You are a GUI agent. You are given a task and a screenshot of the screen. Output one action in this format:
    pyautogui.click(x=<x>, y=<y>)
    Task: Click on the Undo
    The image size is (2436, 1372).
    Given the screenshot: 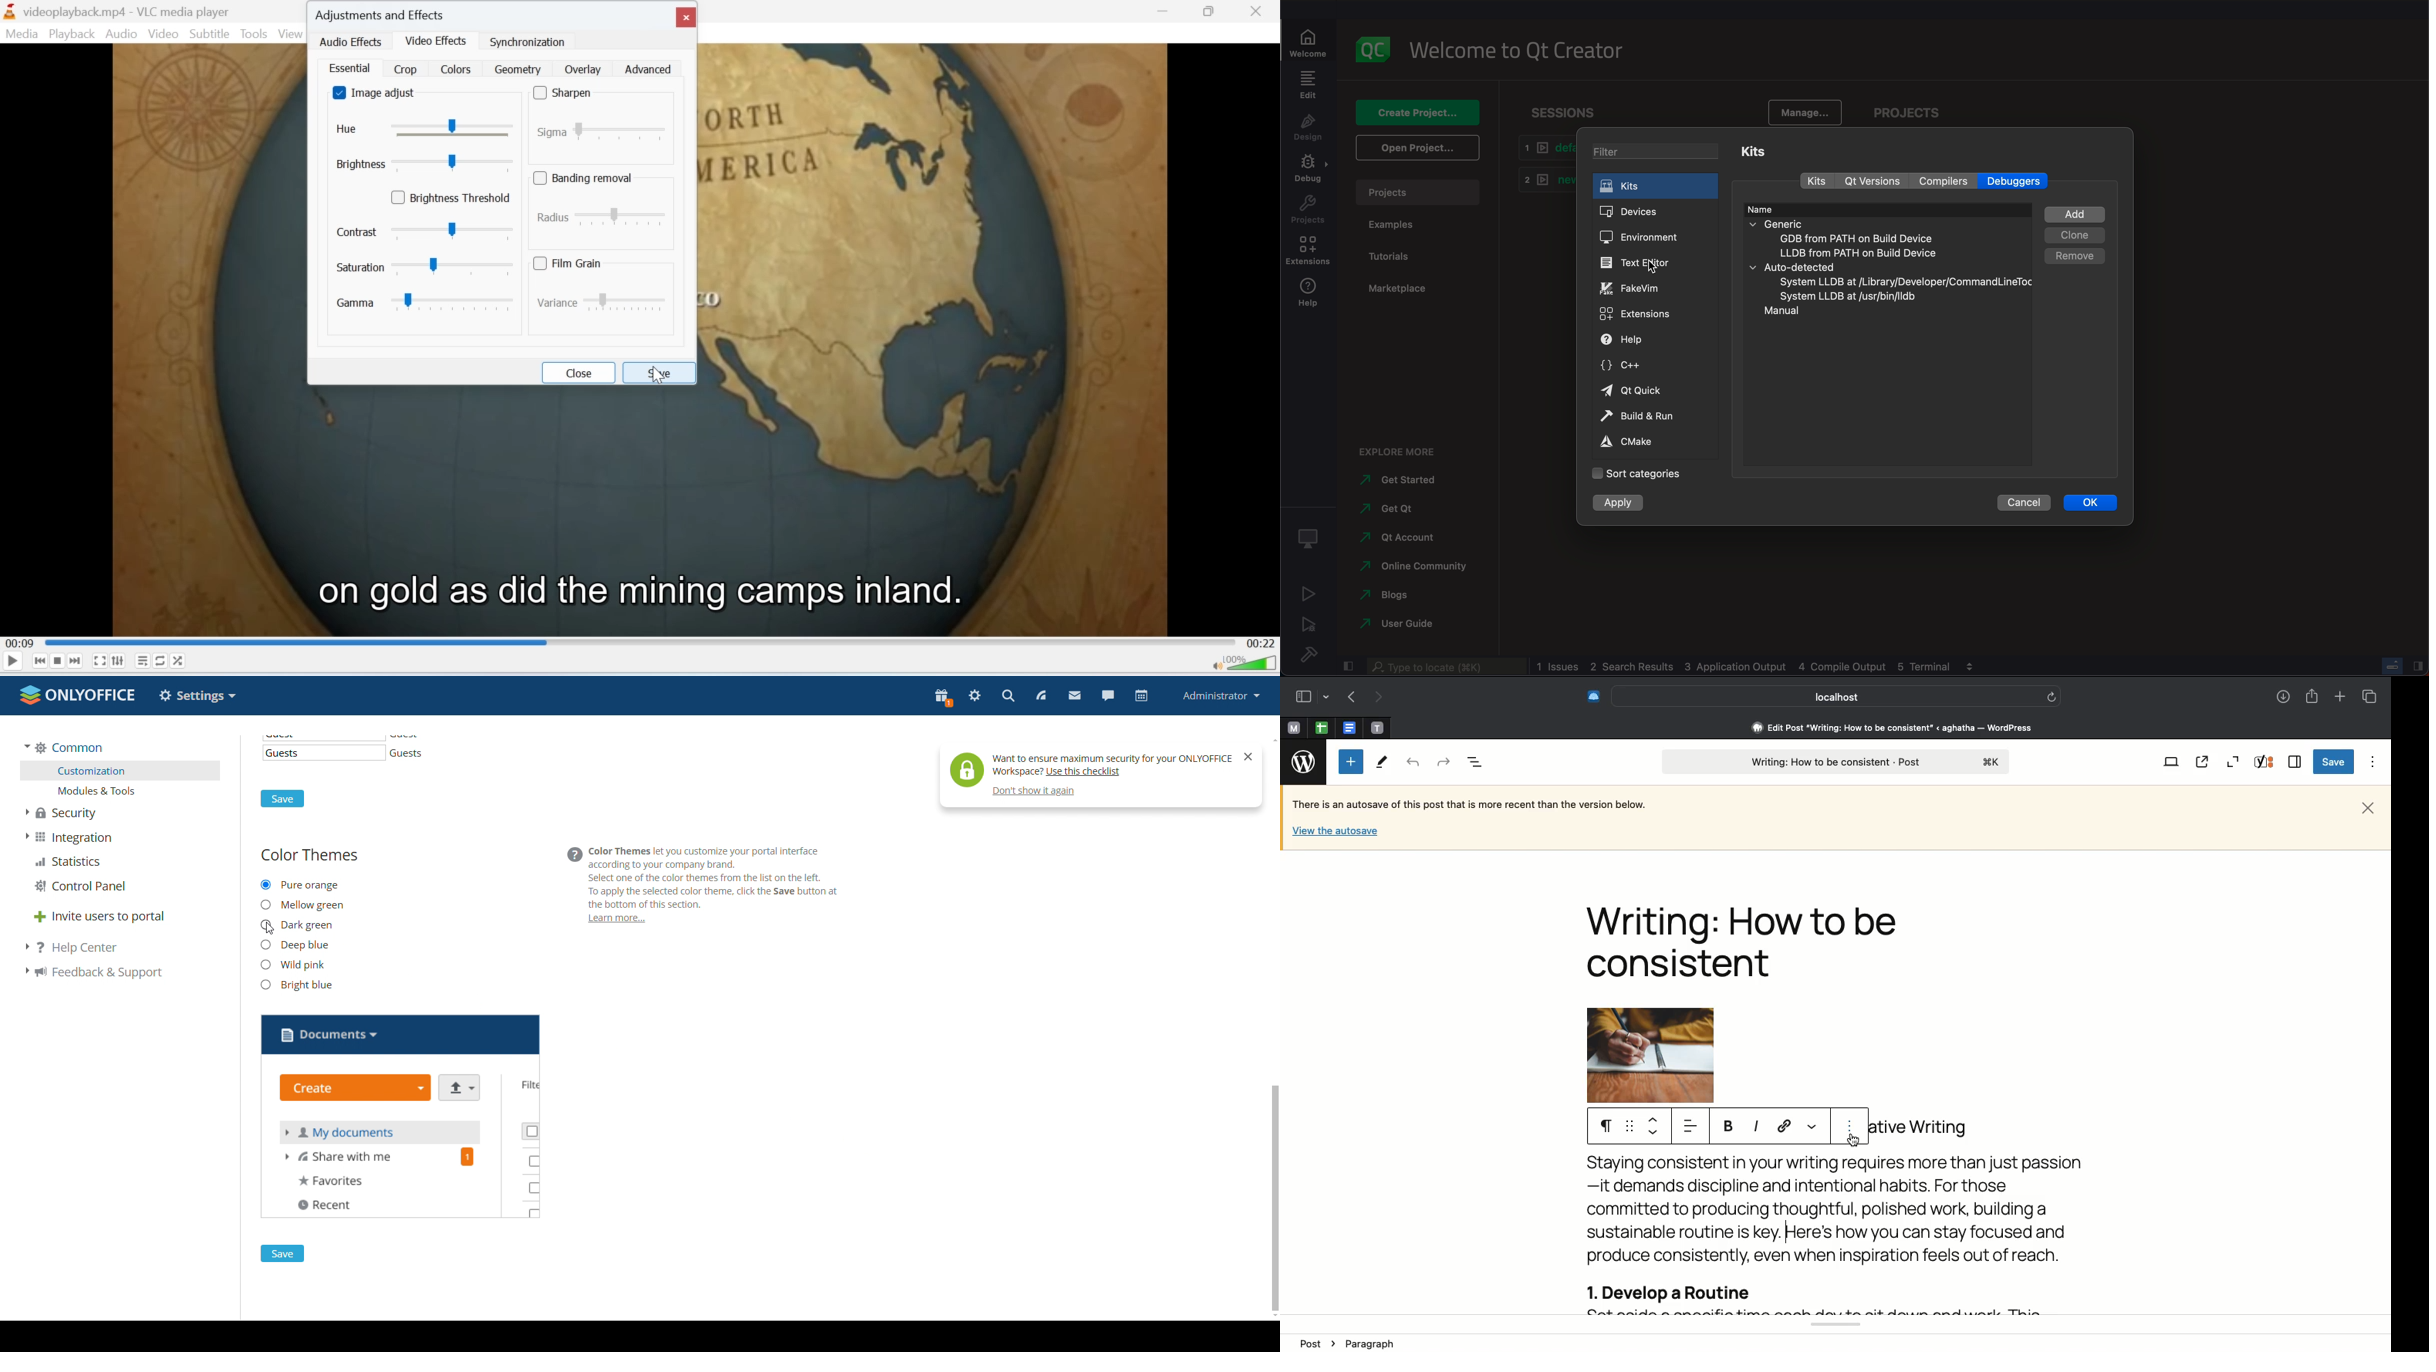 What is the action you would take?
    pyautogui.click(x=1414, y=763)
    